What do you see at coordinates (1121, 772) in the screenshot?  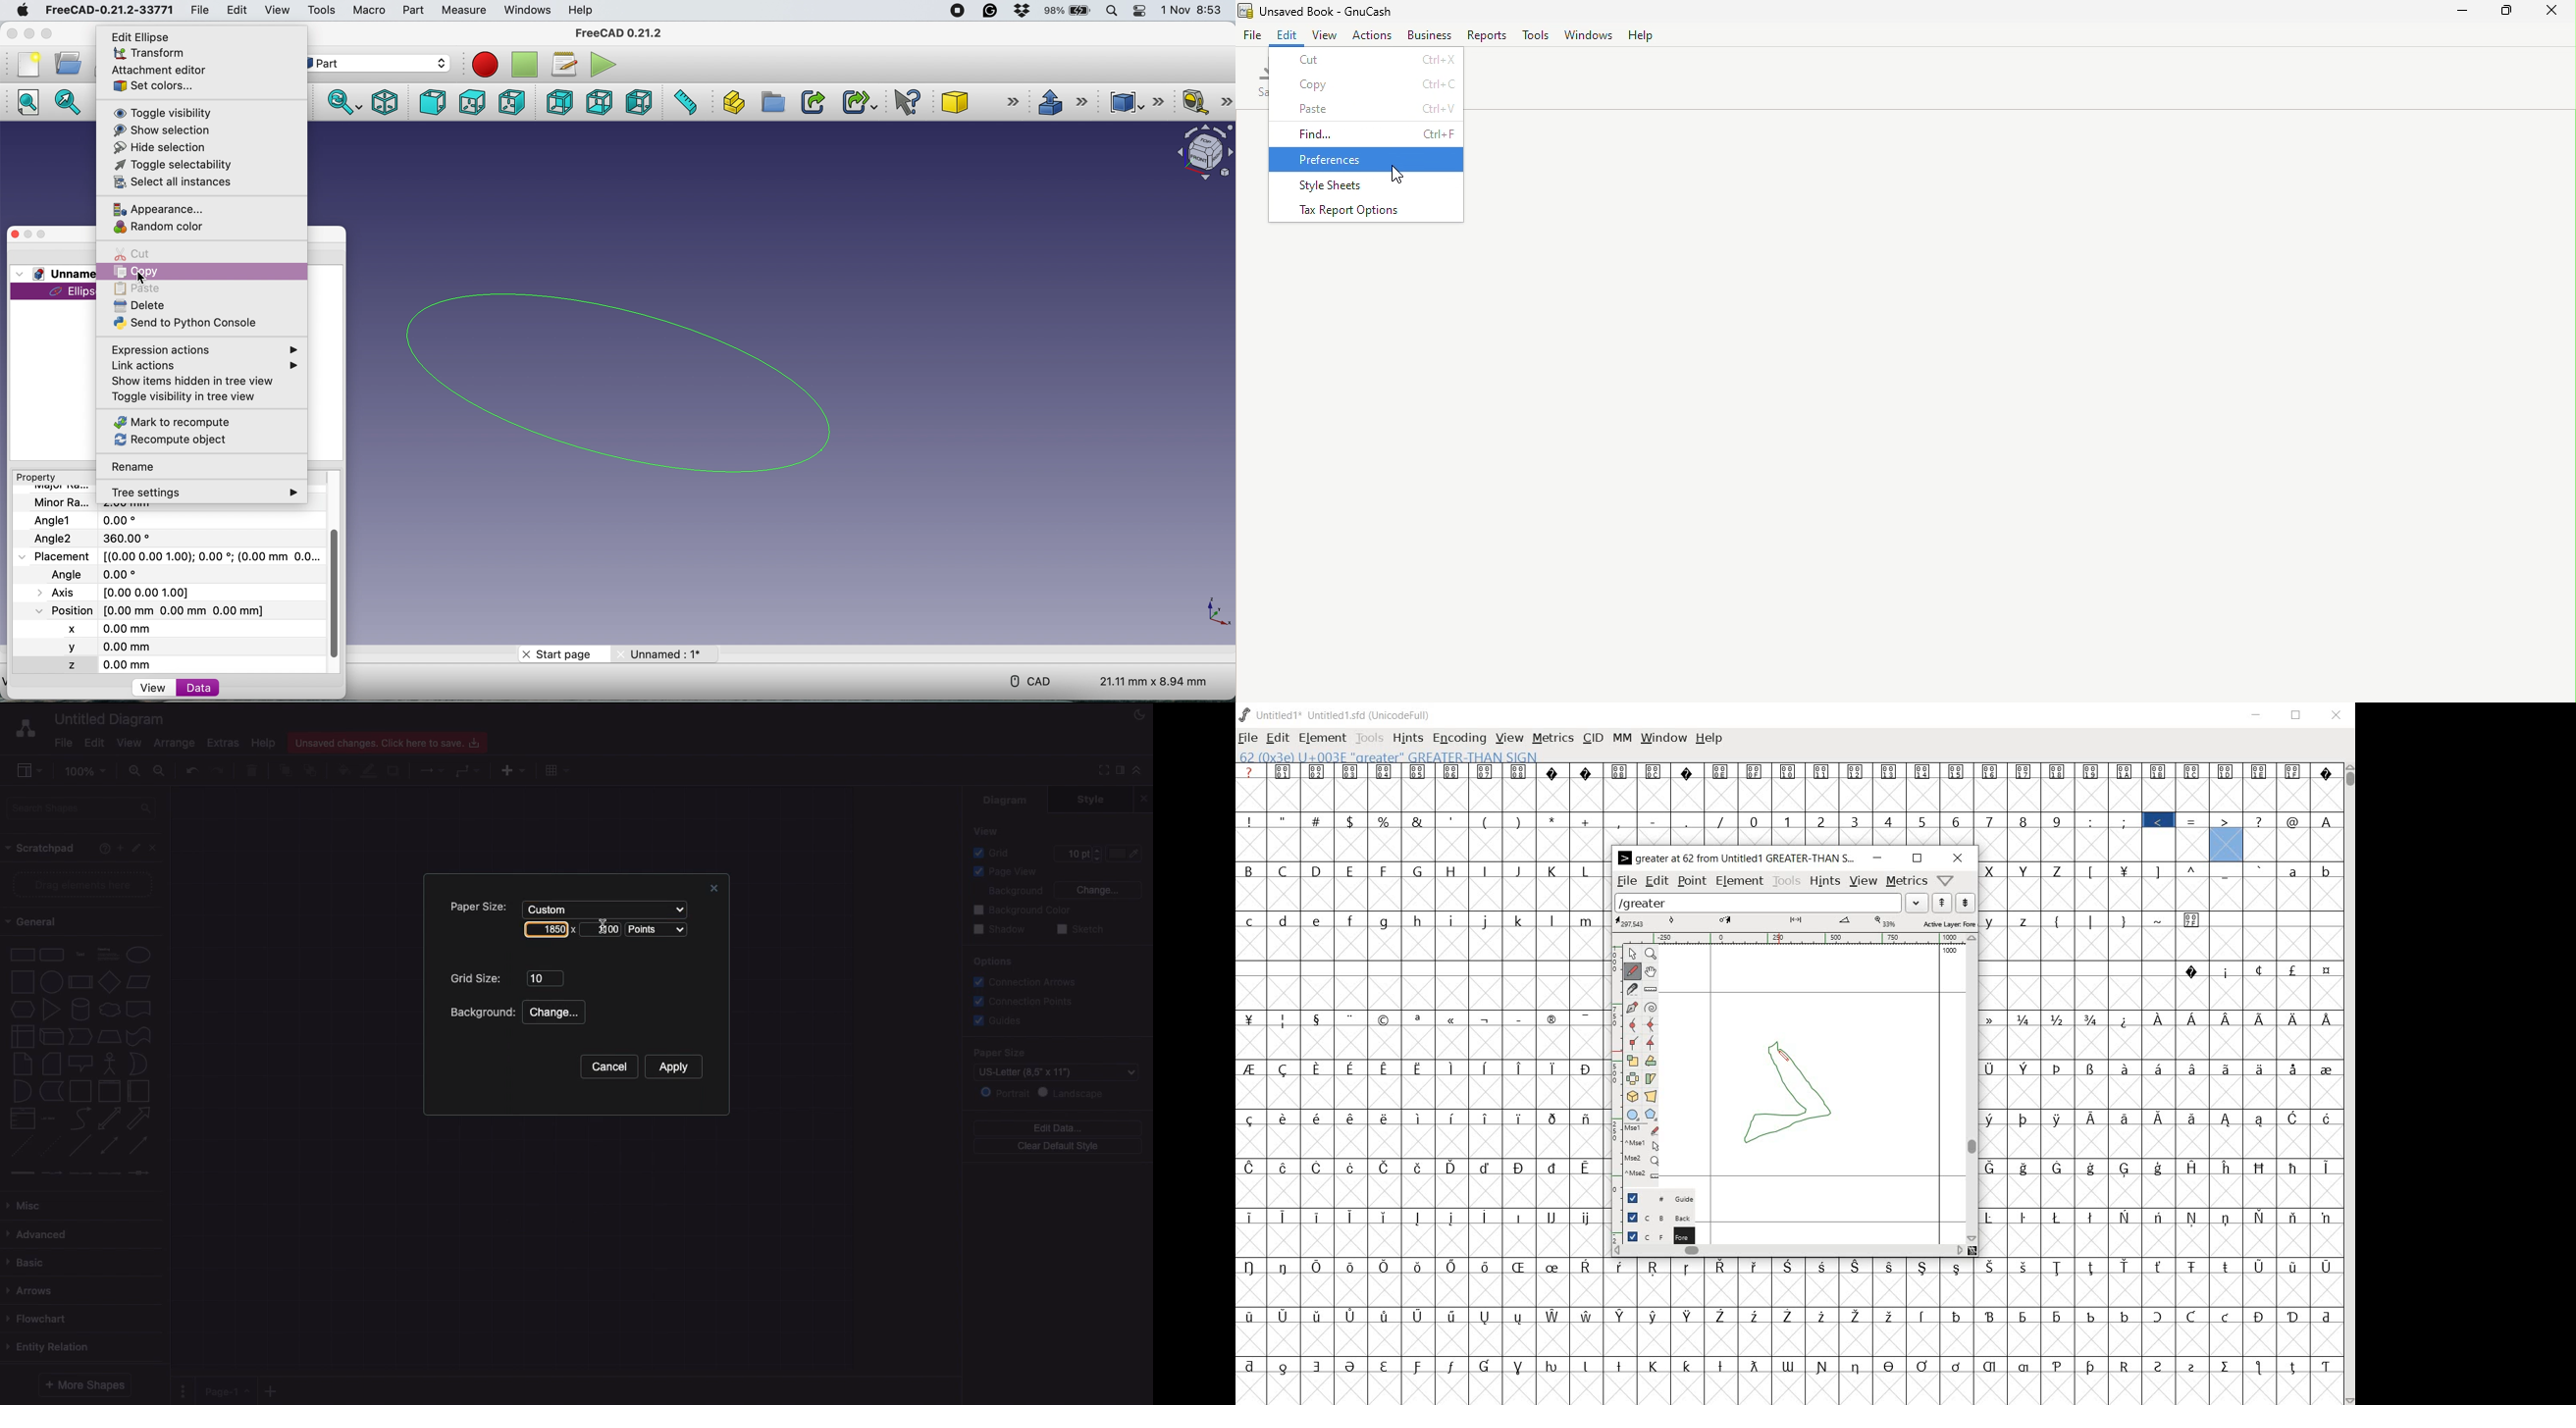 I see `Format` at bounding box center [1121, 772].